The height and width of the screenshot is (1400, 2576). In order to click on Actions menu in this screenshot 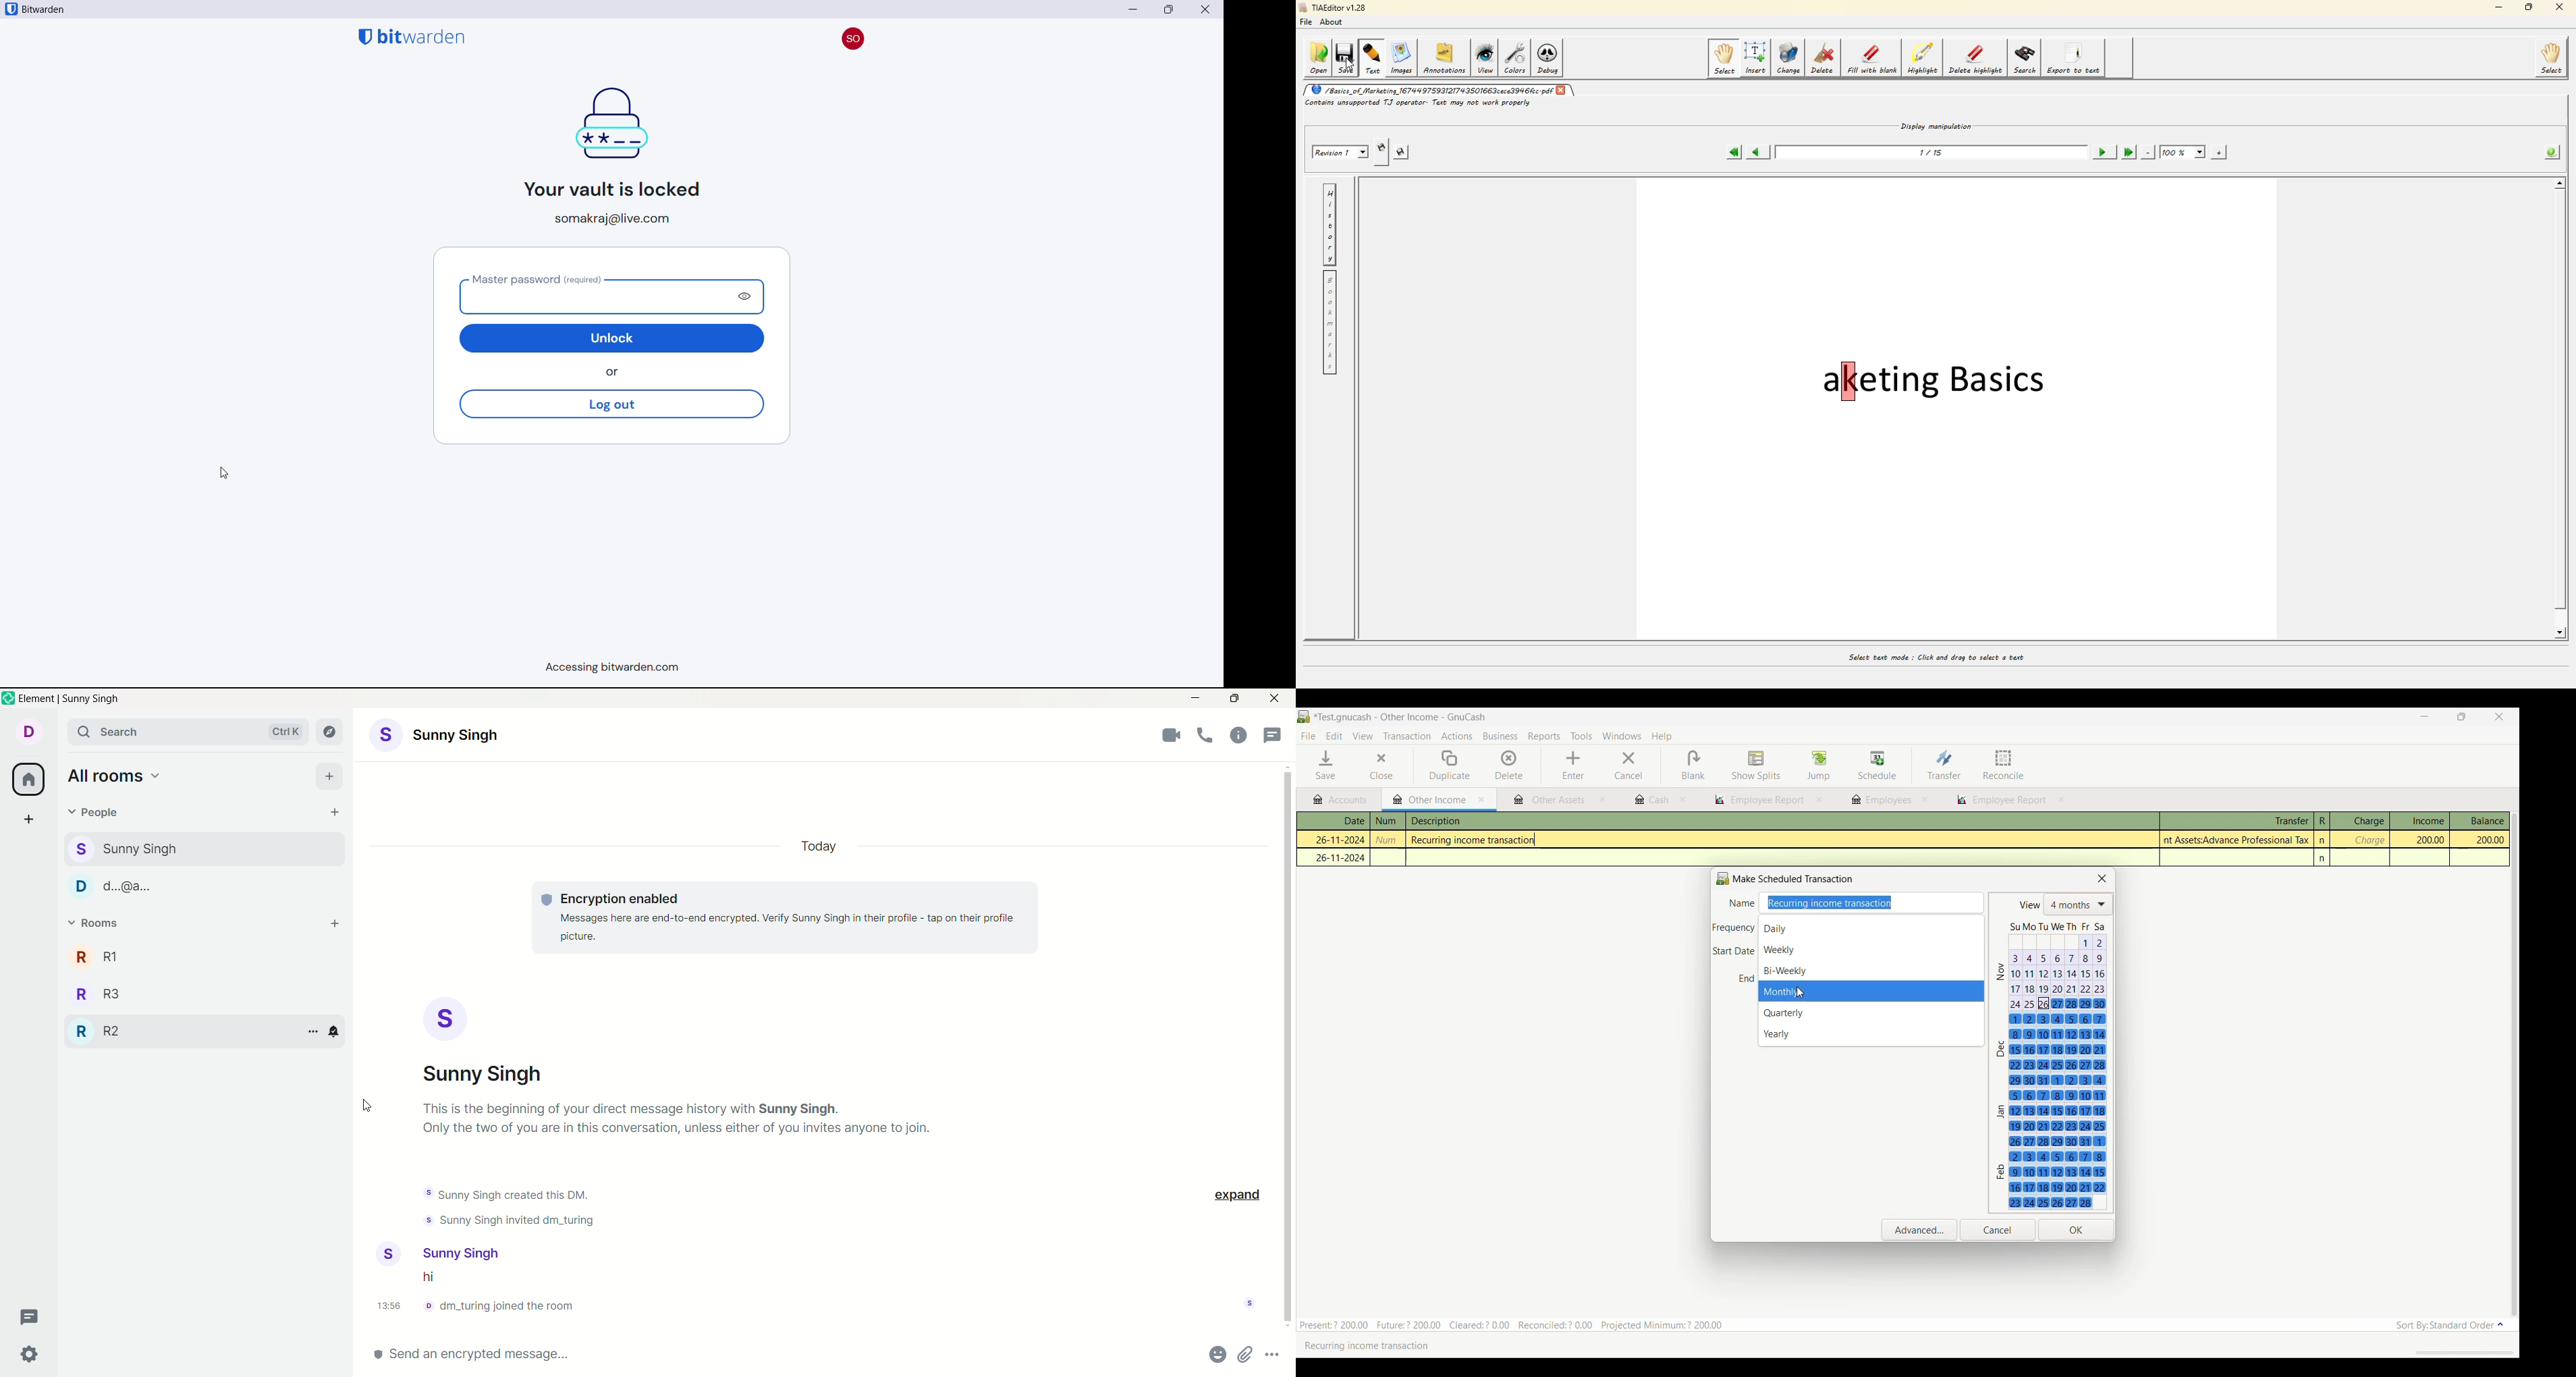, I will do `click(1456, 738)`.